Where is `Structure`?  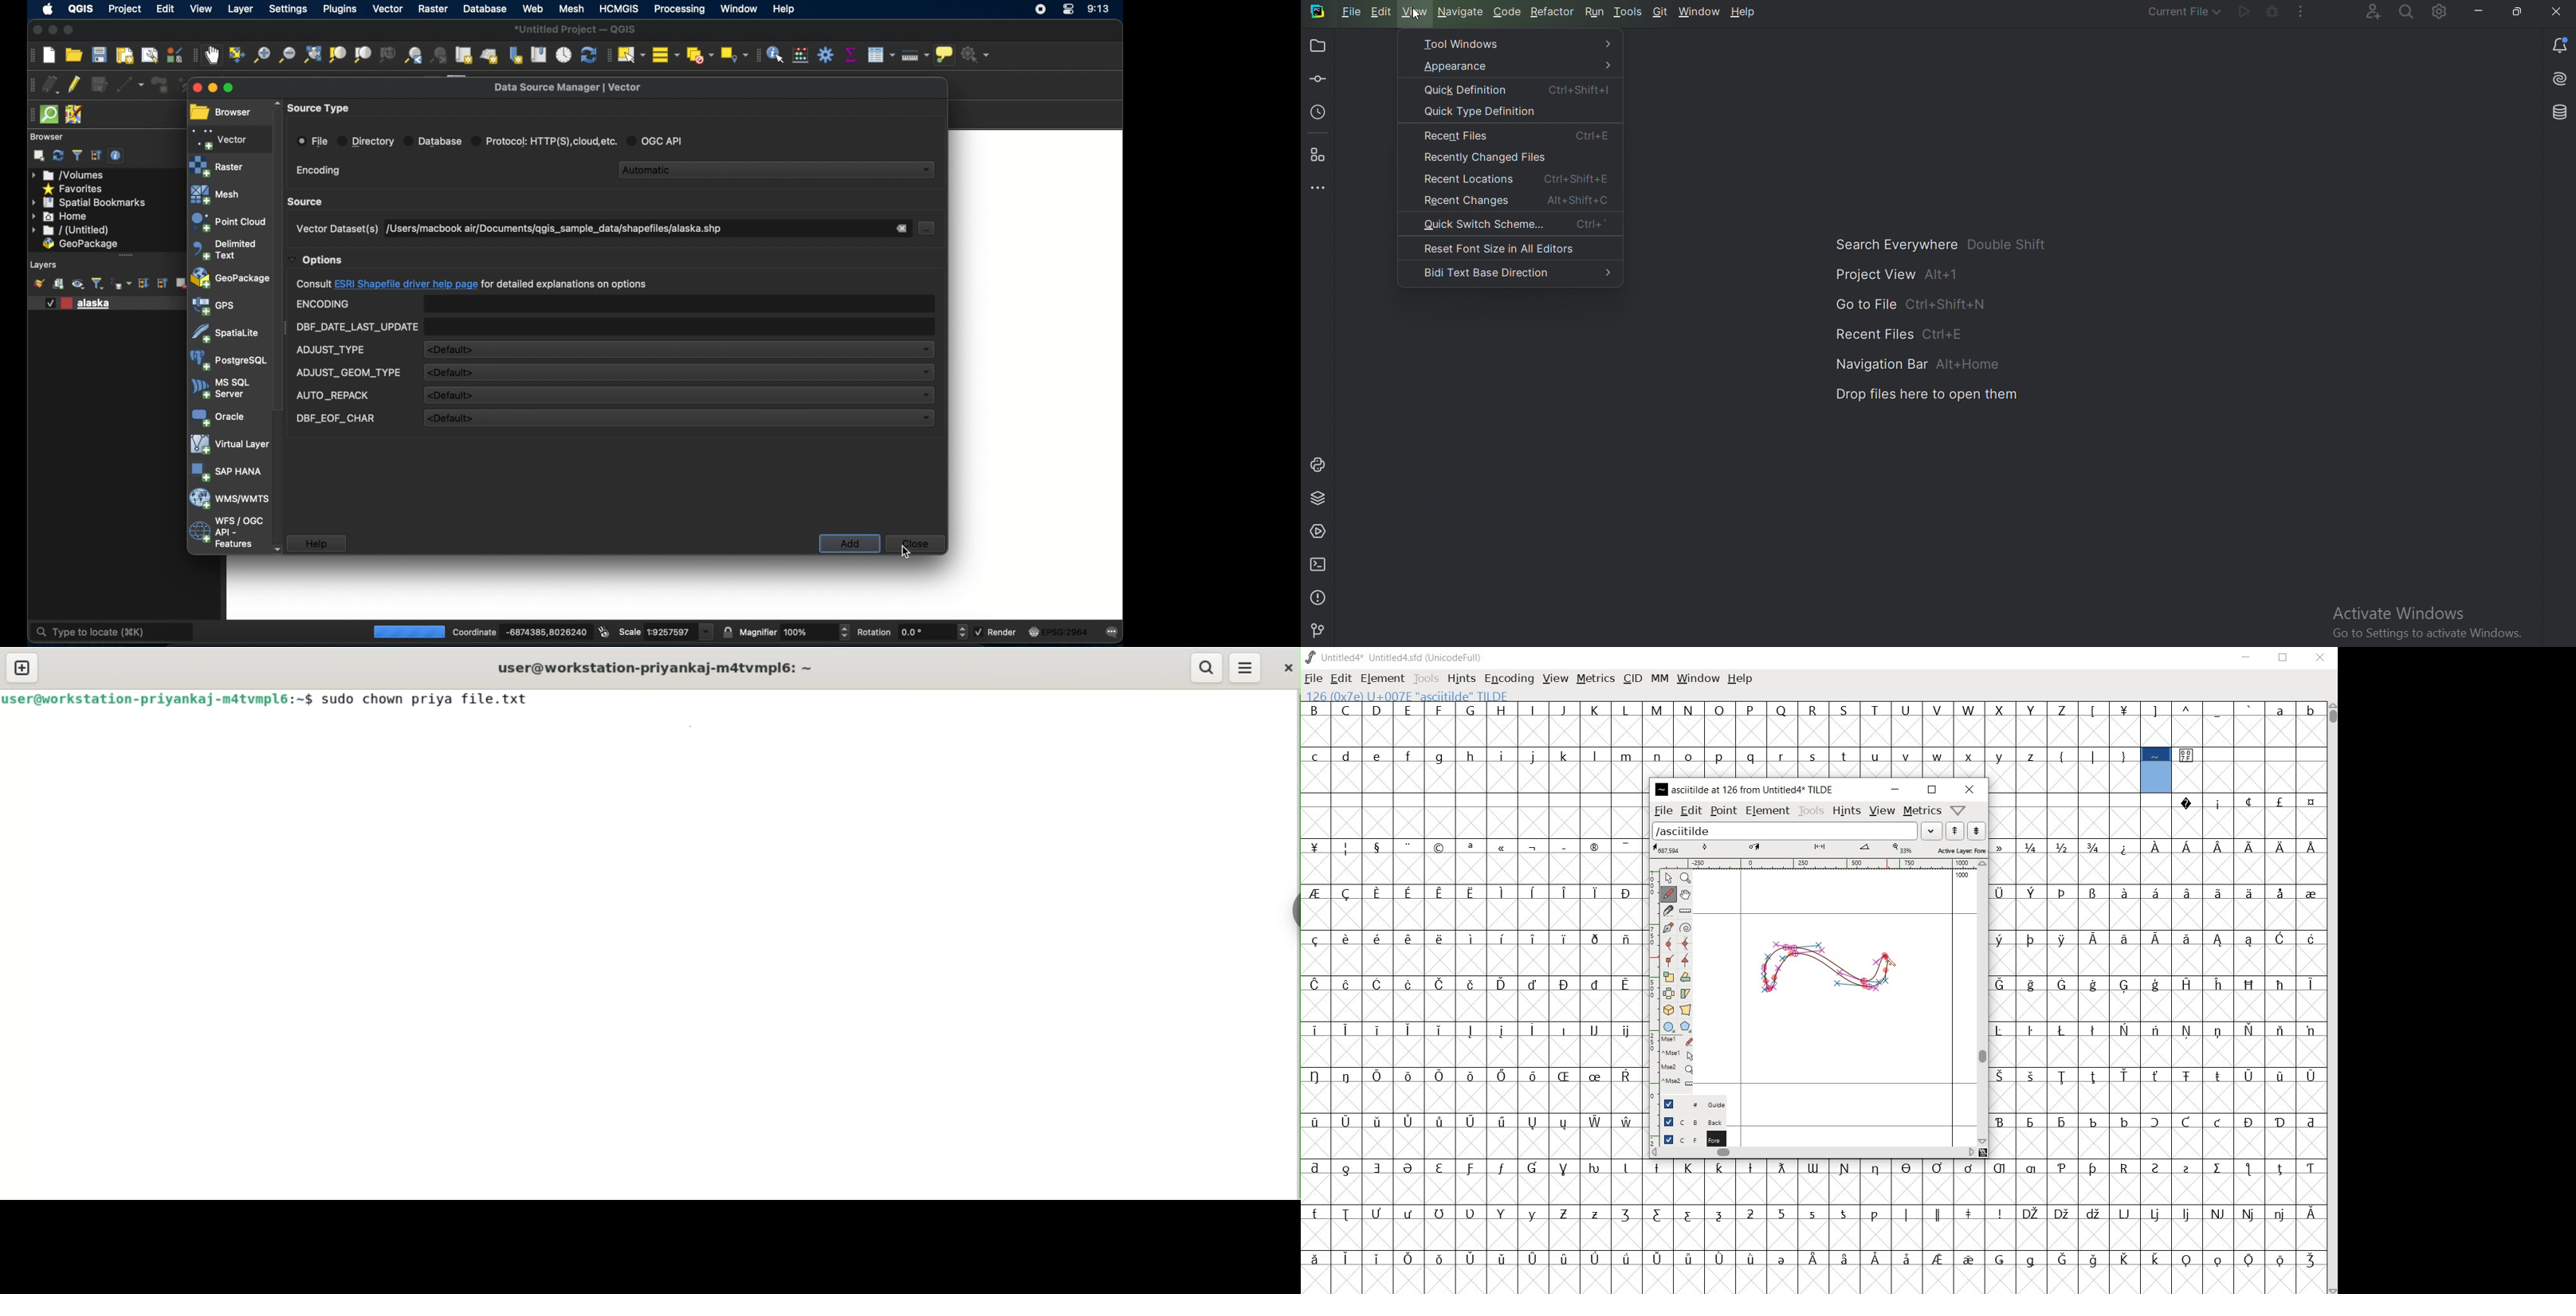
Structure is located at coordinates (1319, 156).